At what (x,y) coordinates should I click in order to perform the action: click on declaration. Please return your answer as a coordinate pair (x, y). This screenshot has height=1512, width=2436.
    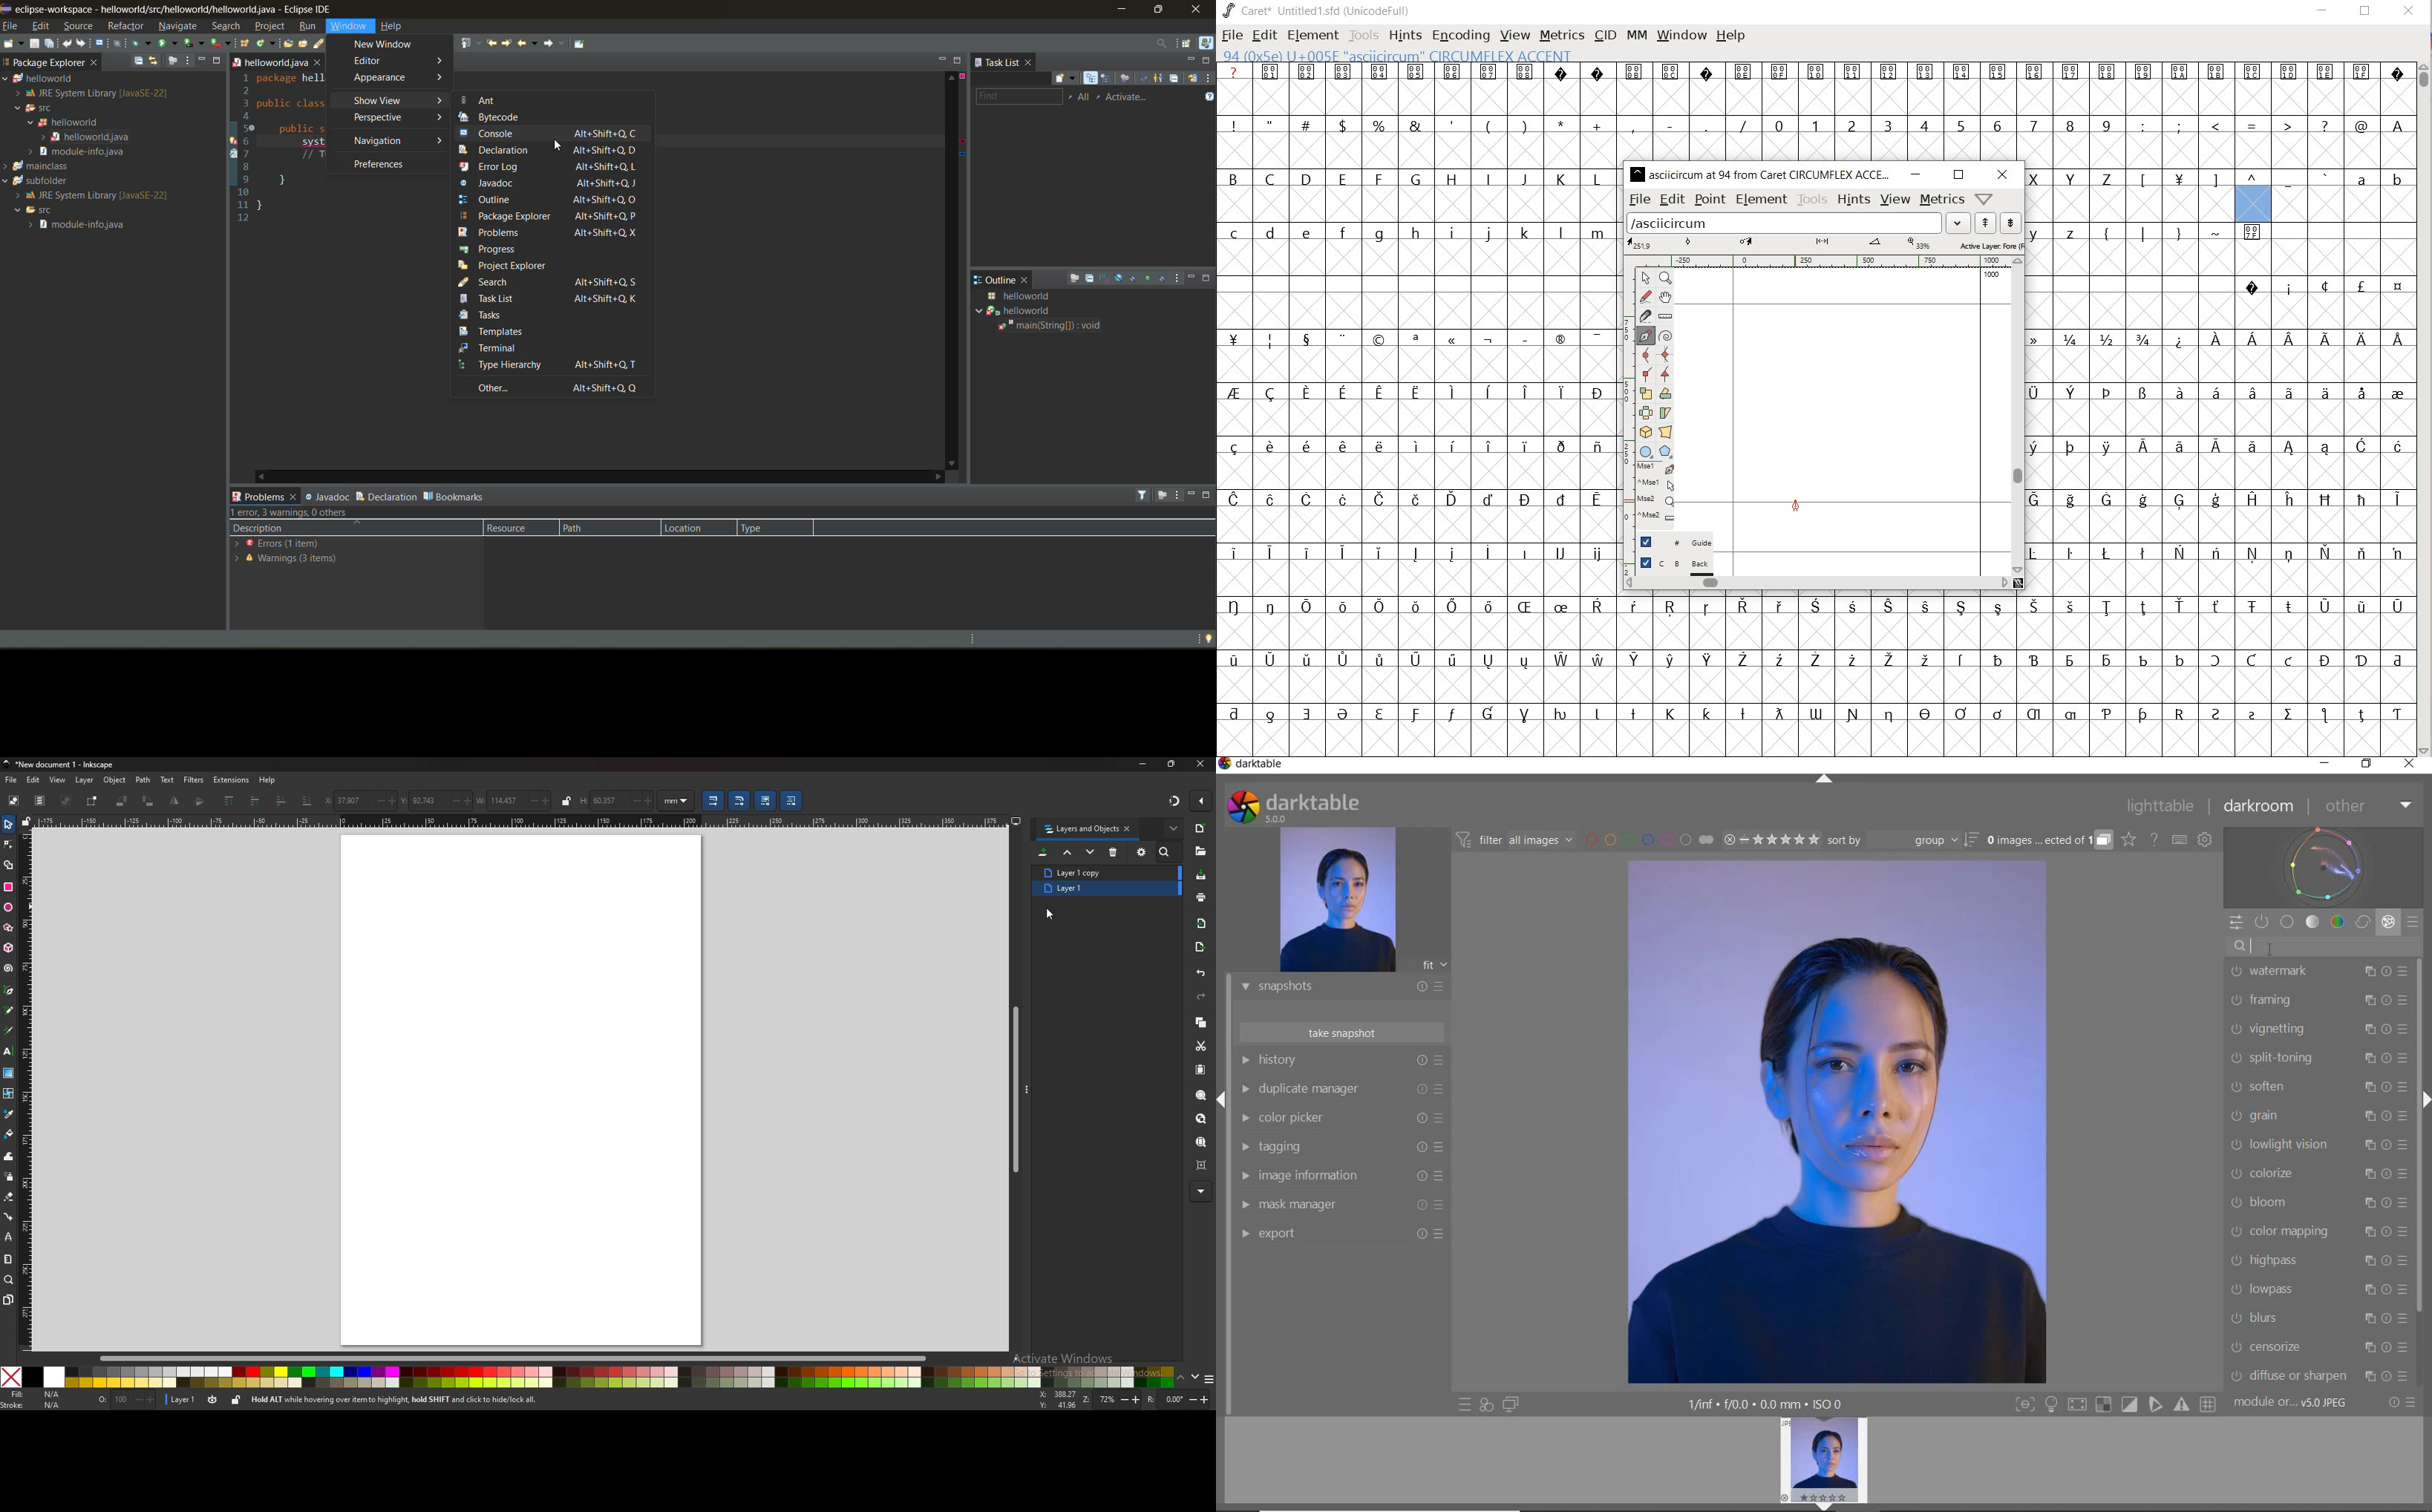
    Looking at the image, I should click on (390, 496).